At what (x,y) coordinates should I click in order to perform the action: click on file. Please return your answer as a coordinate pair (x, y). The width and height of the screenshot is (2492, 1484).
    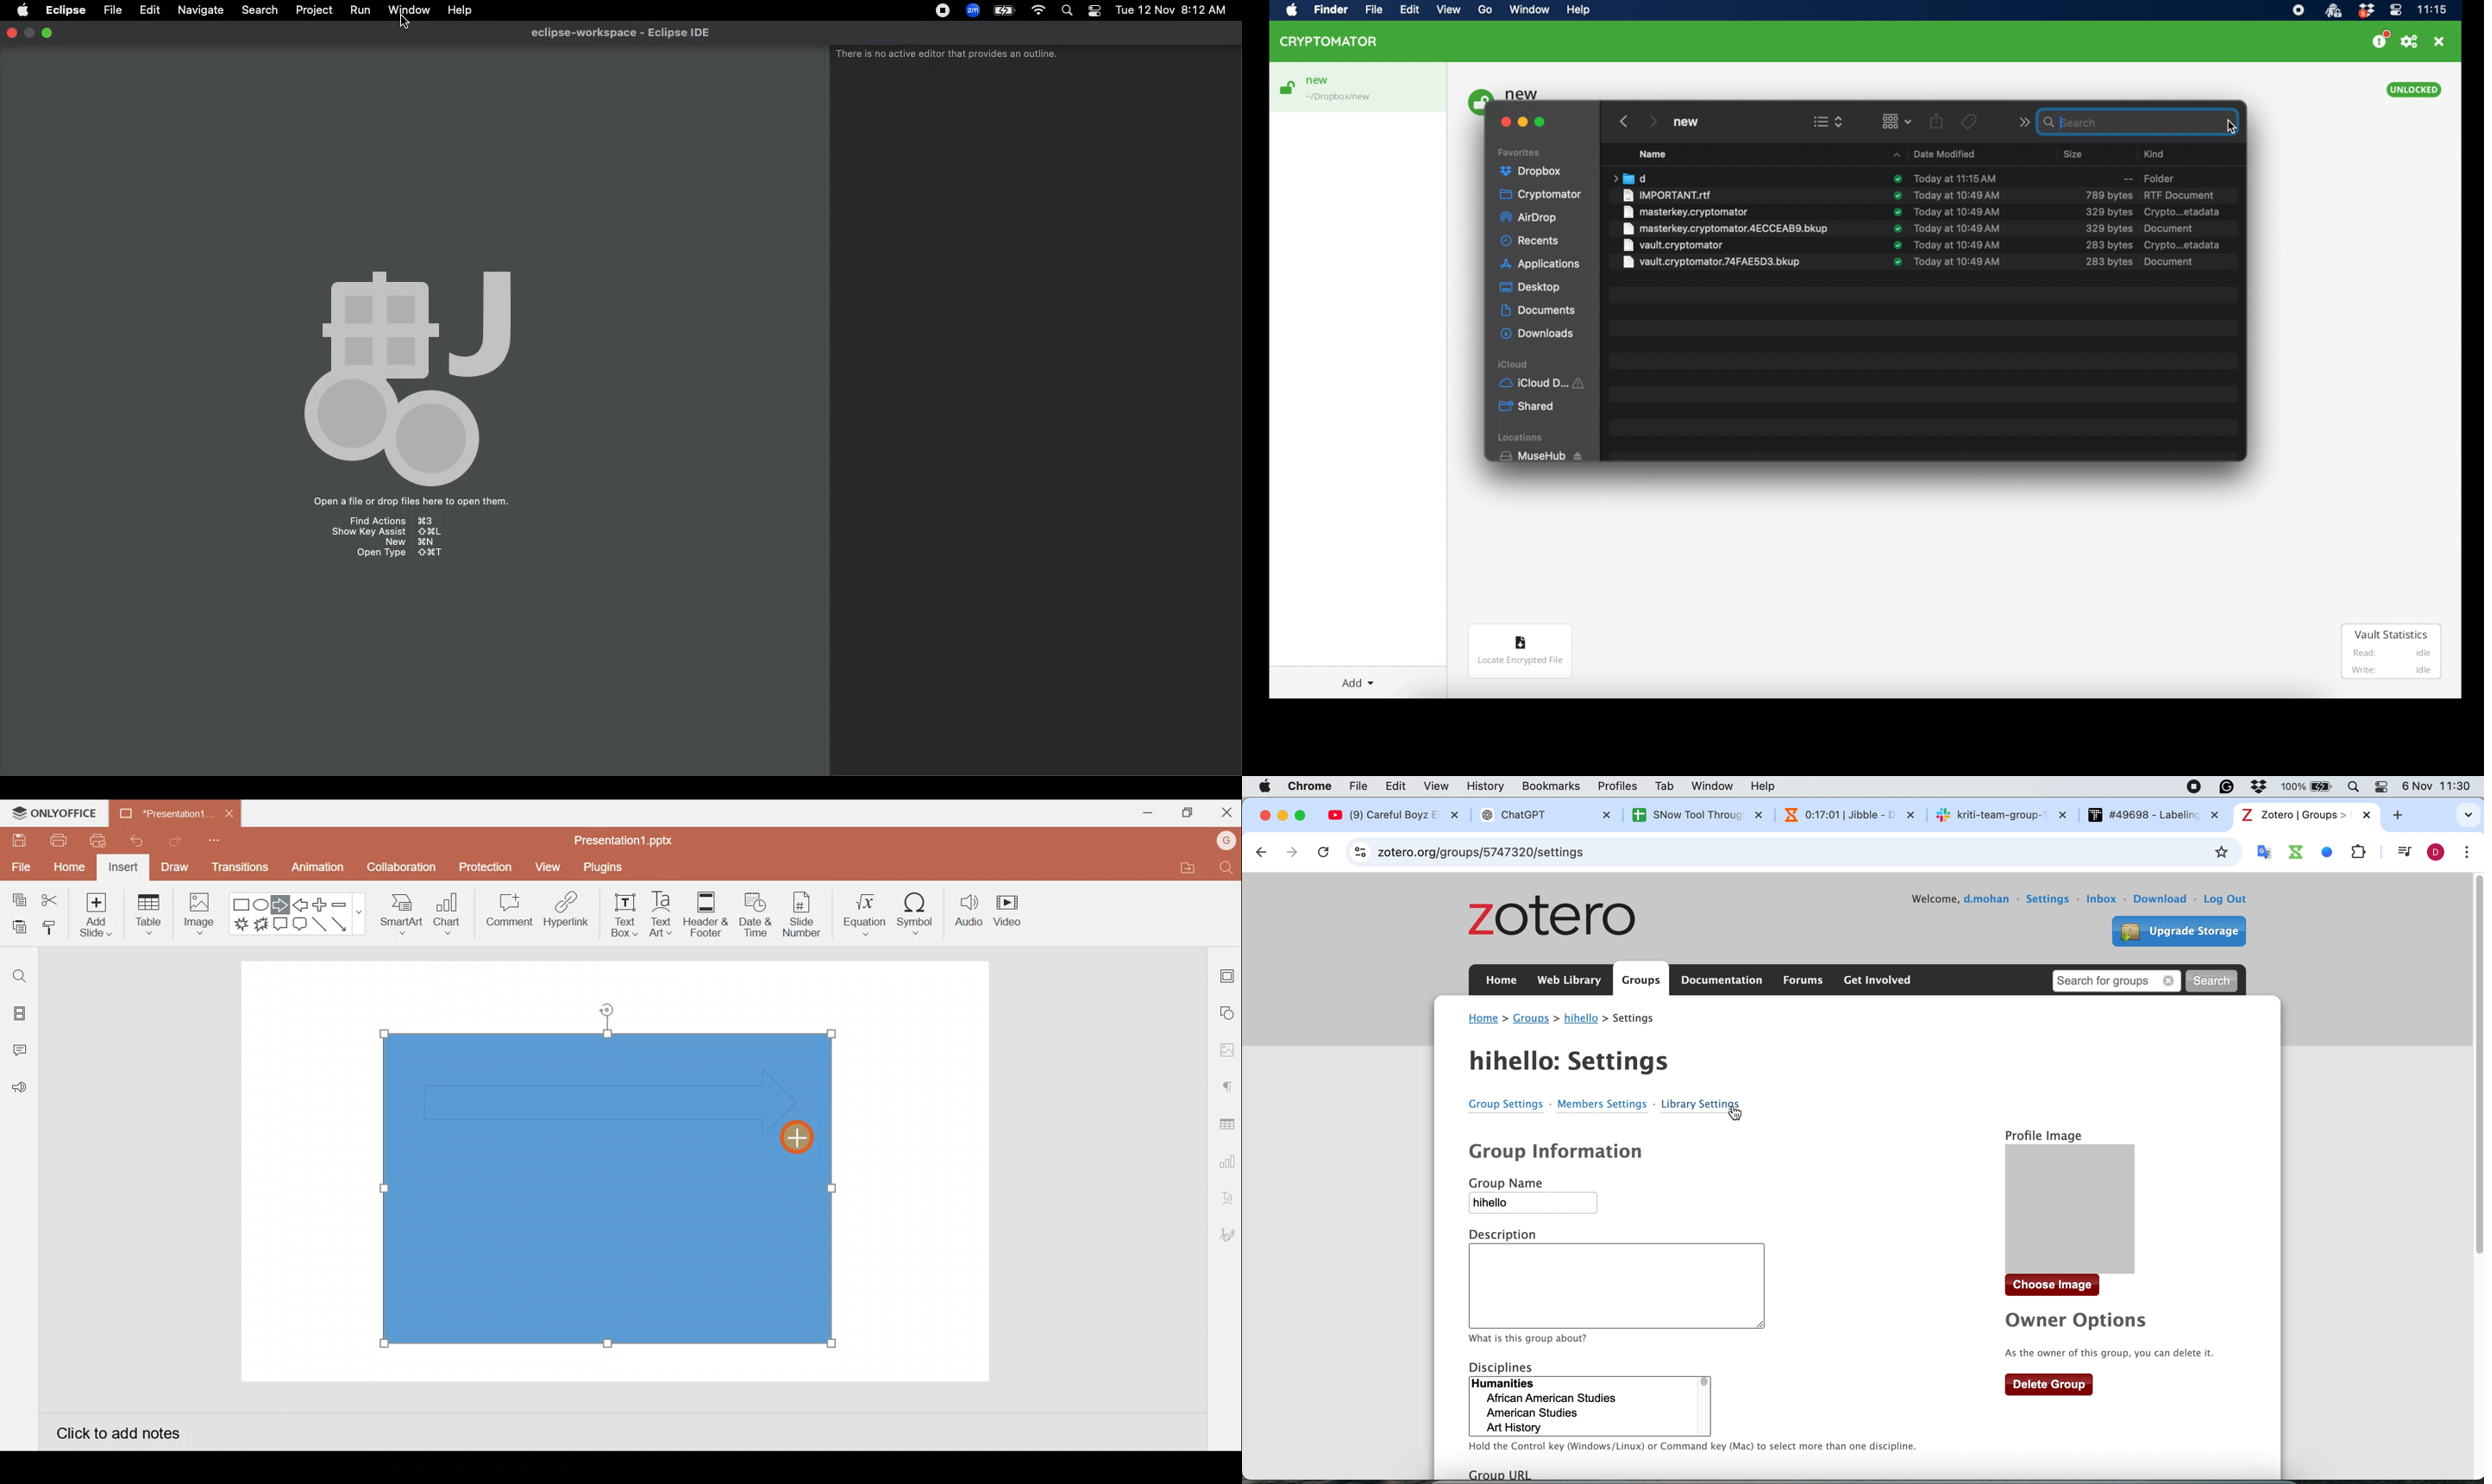
    Looking at the image, I should click on (1712, 264).